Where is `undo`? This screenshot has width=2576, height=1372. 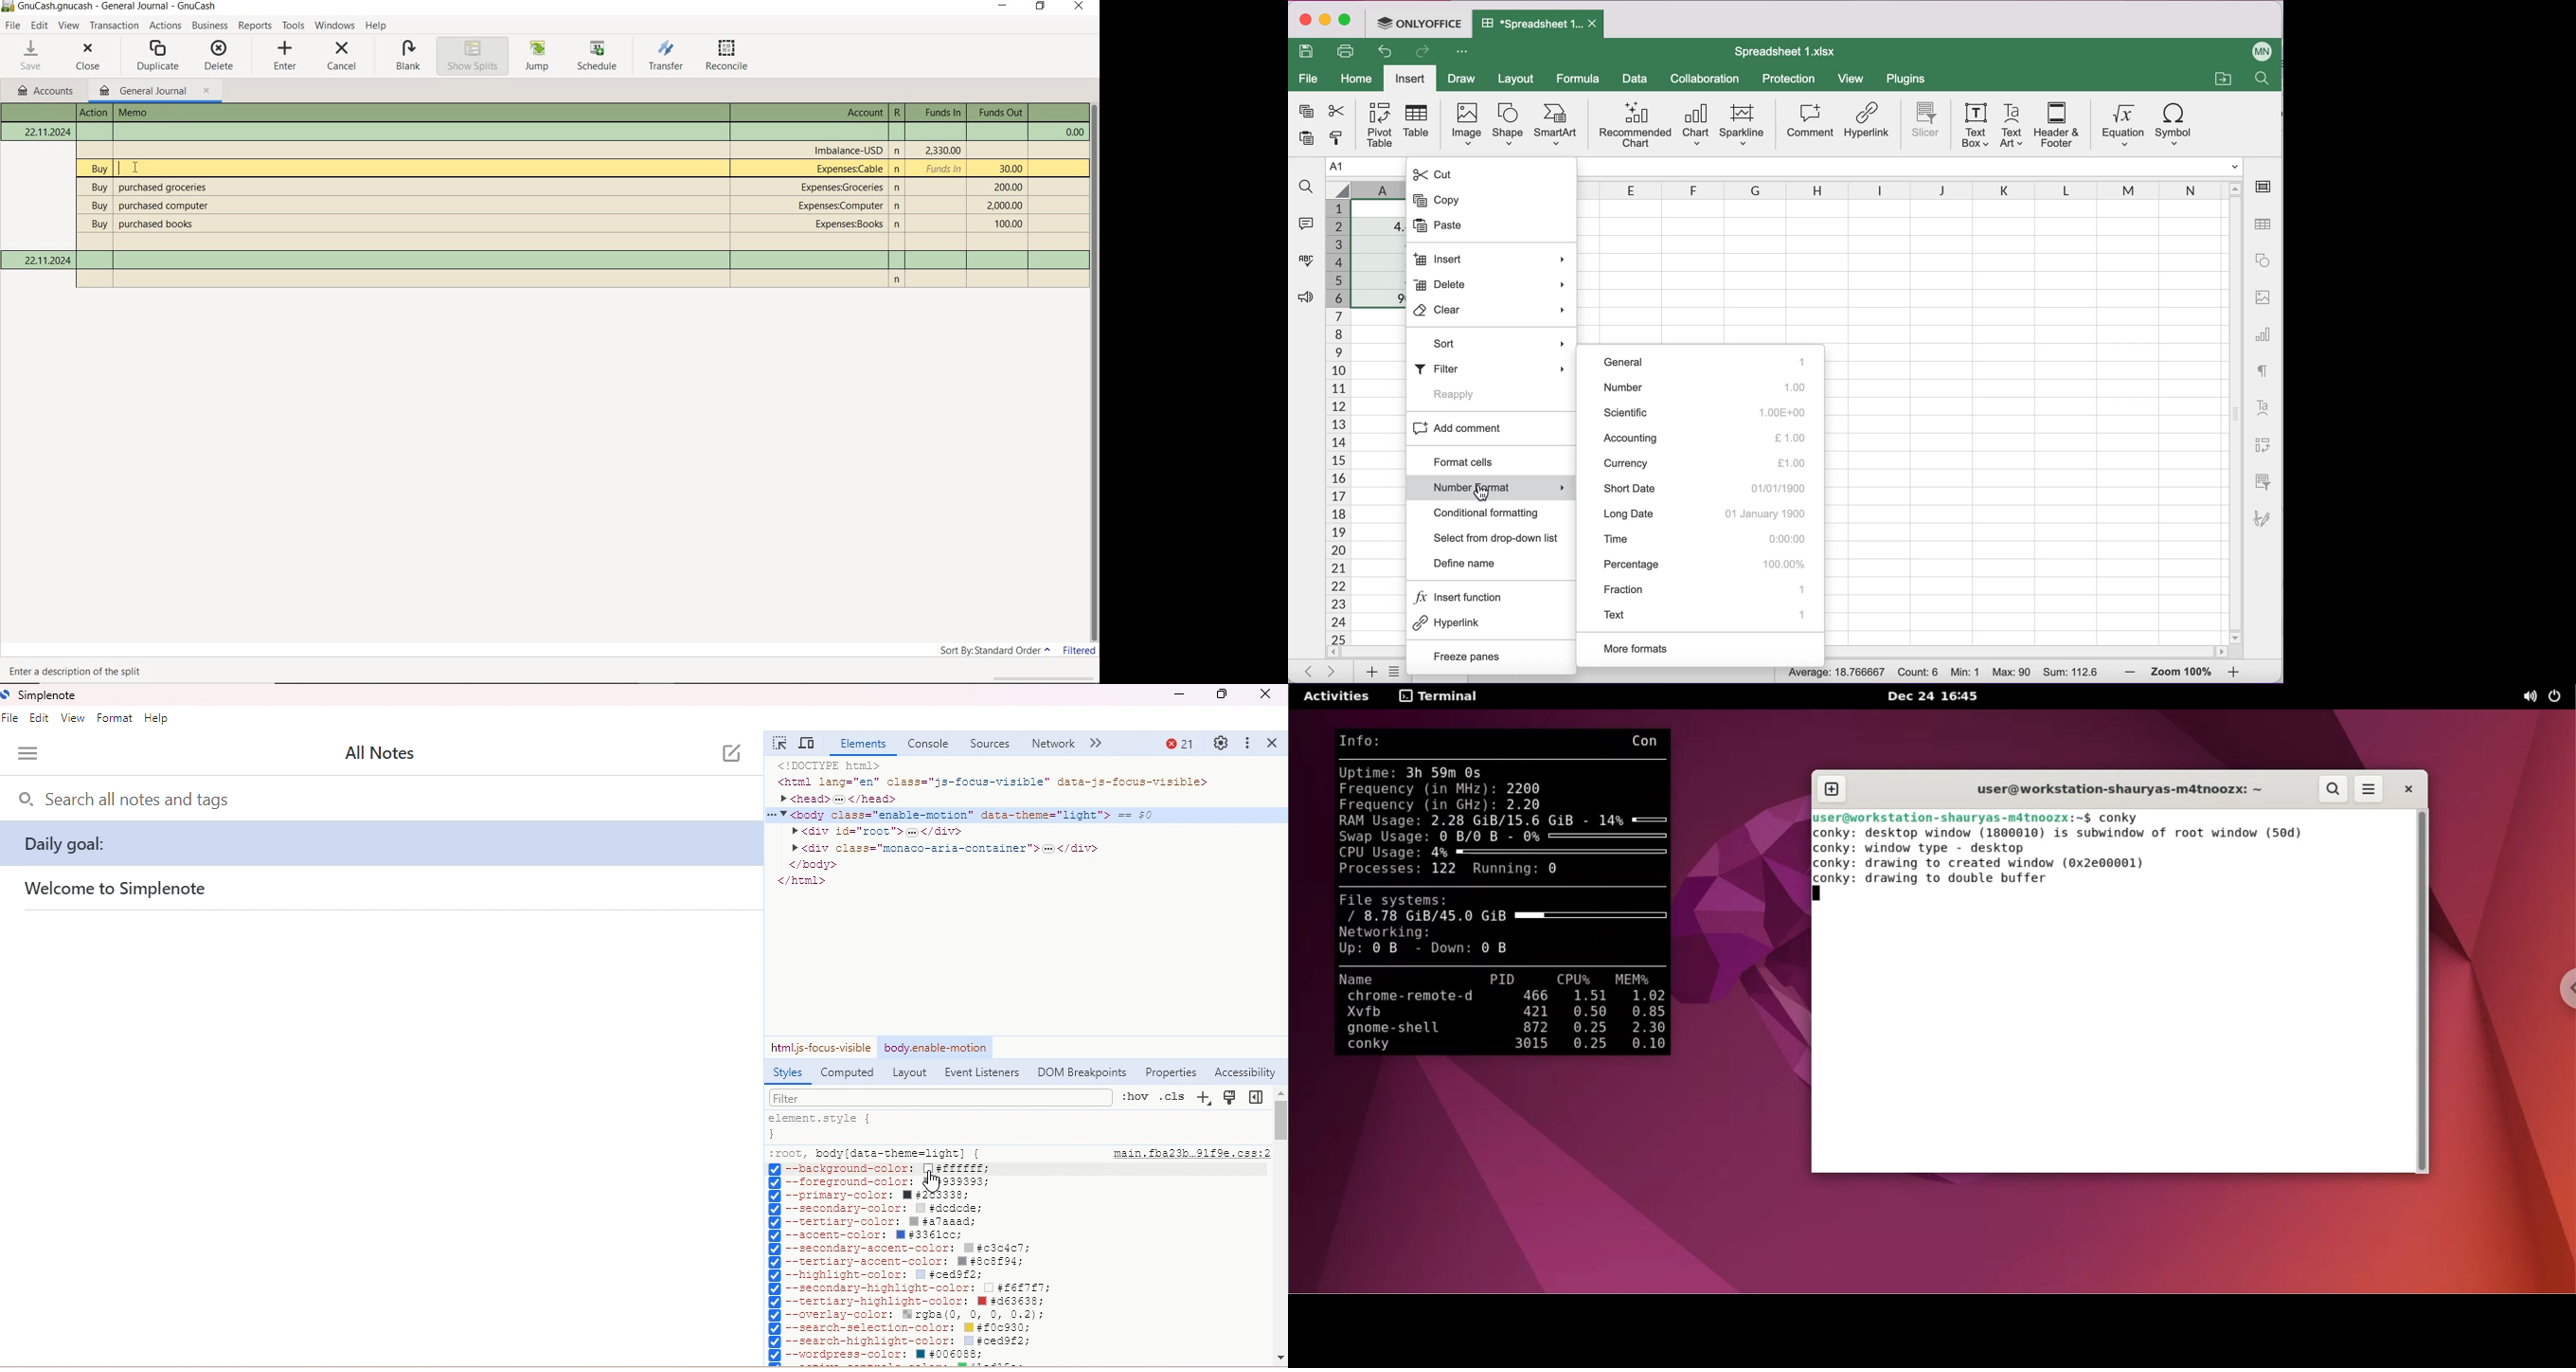
undo is located at coordinates (1382, 51).